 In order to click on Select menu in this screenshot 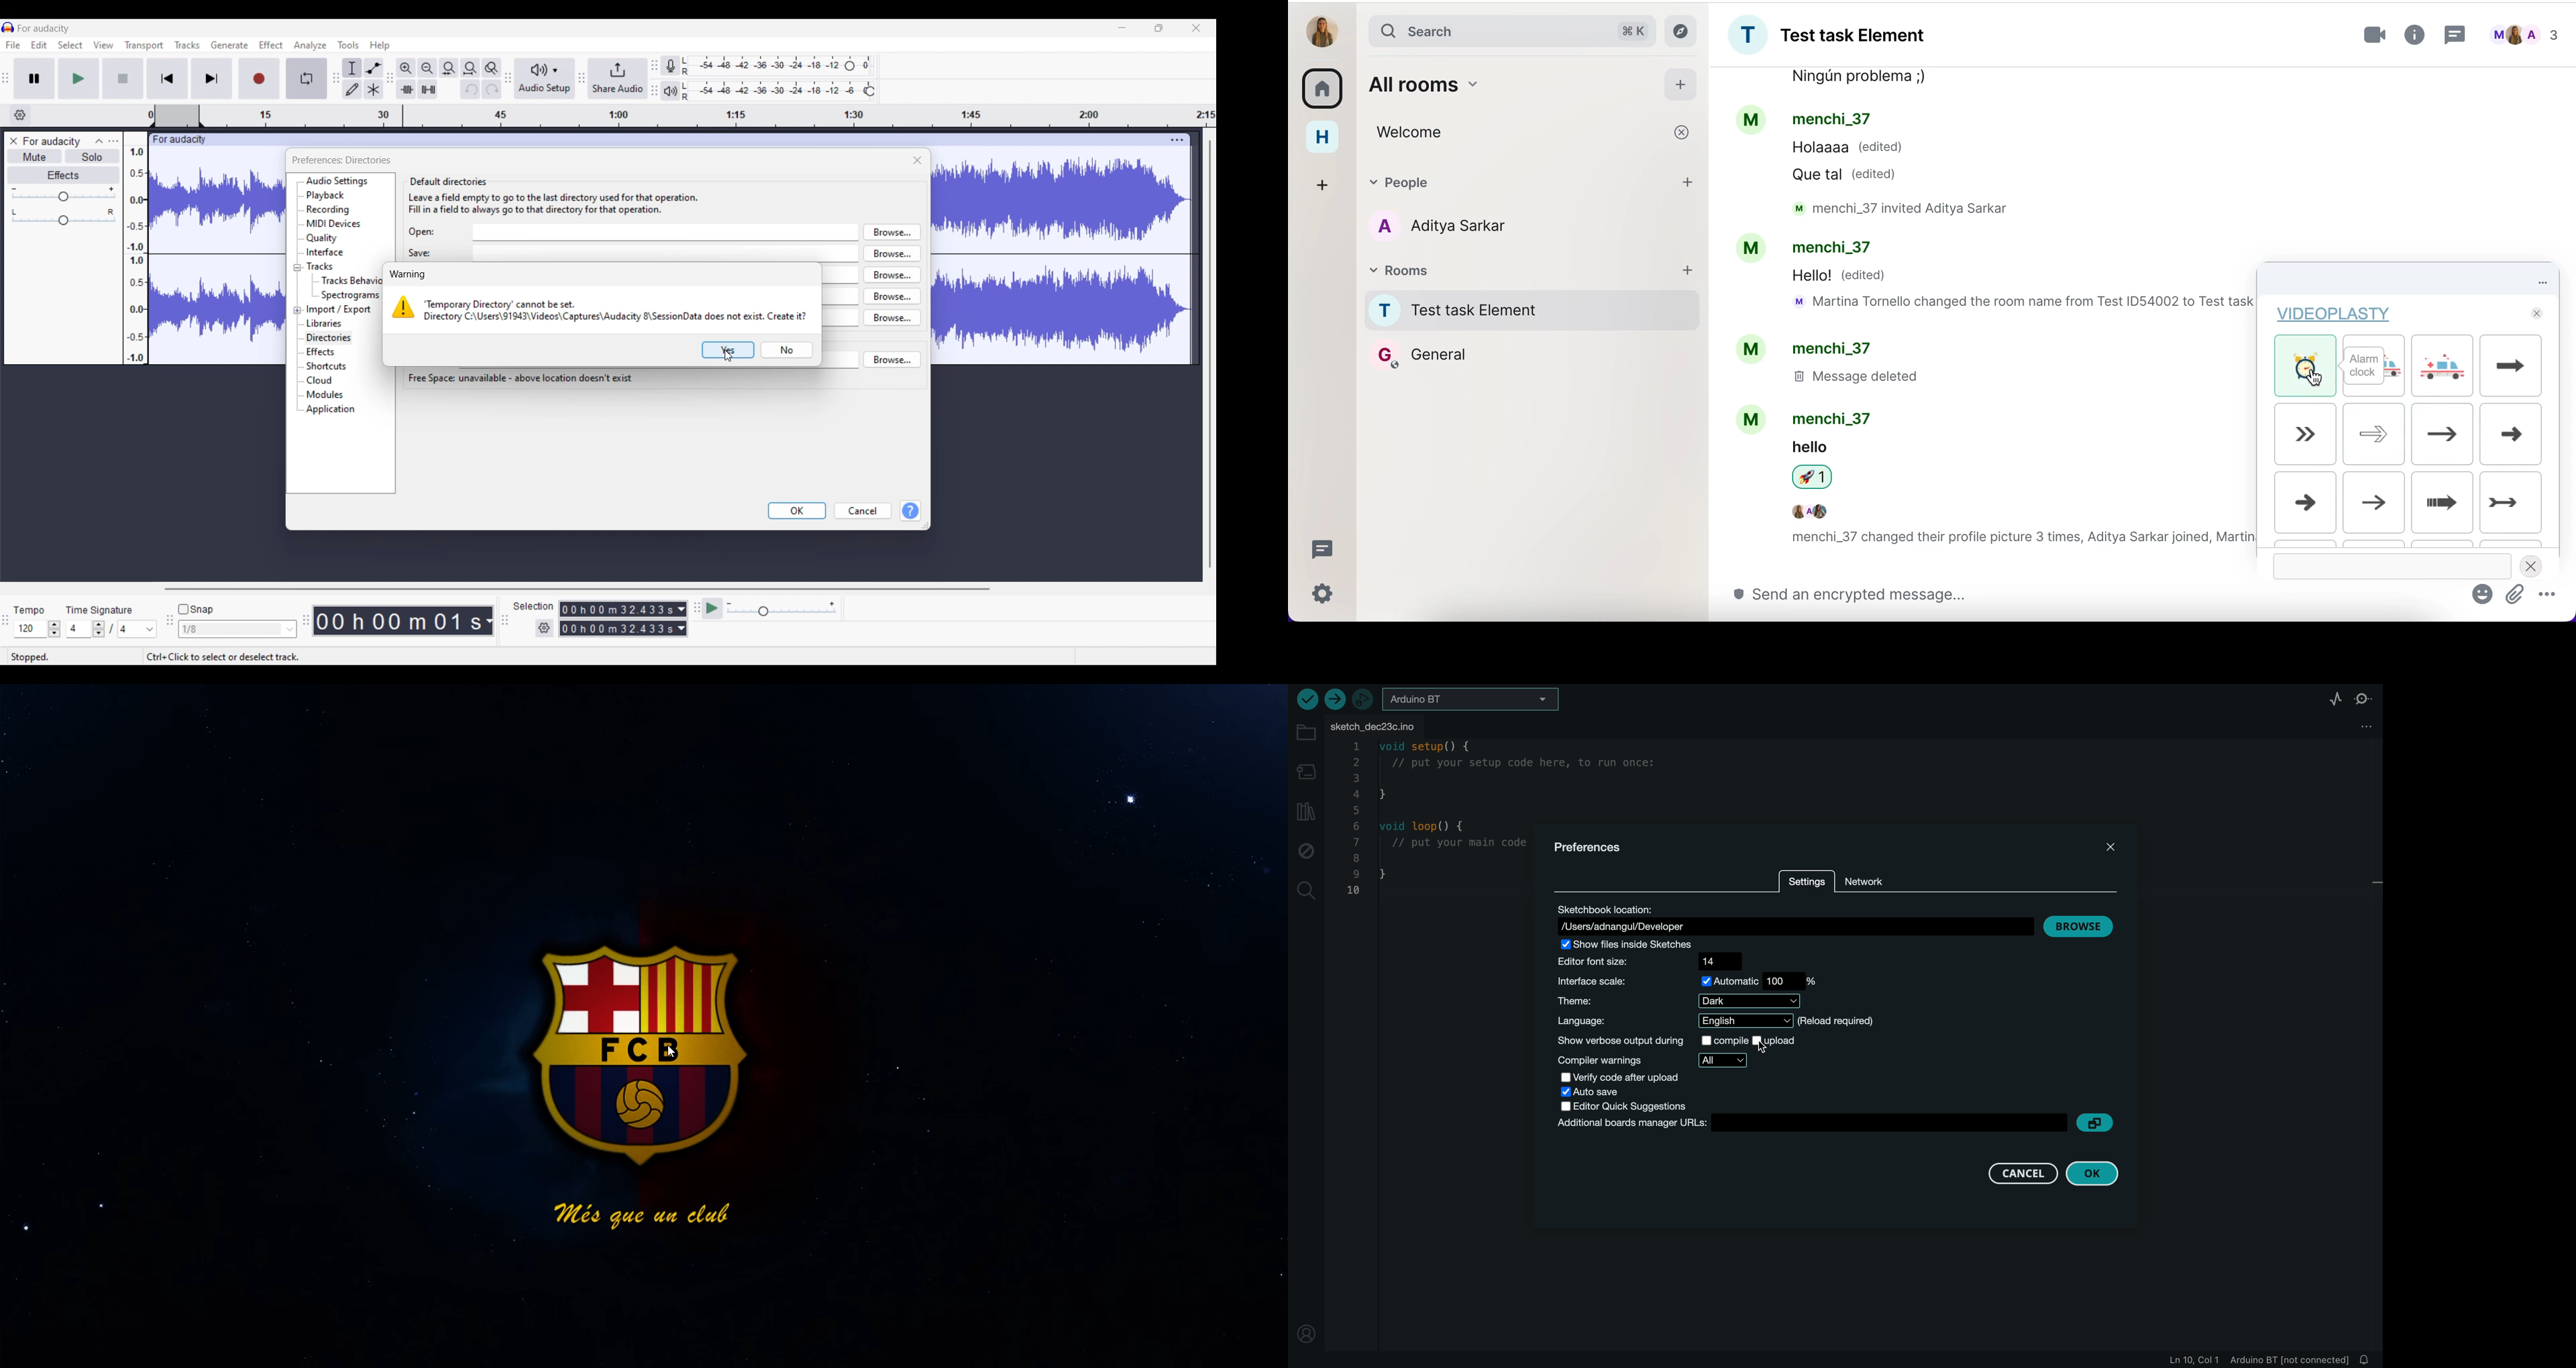, I will do `click(70, 45)`.